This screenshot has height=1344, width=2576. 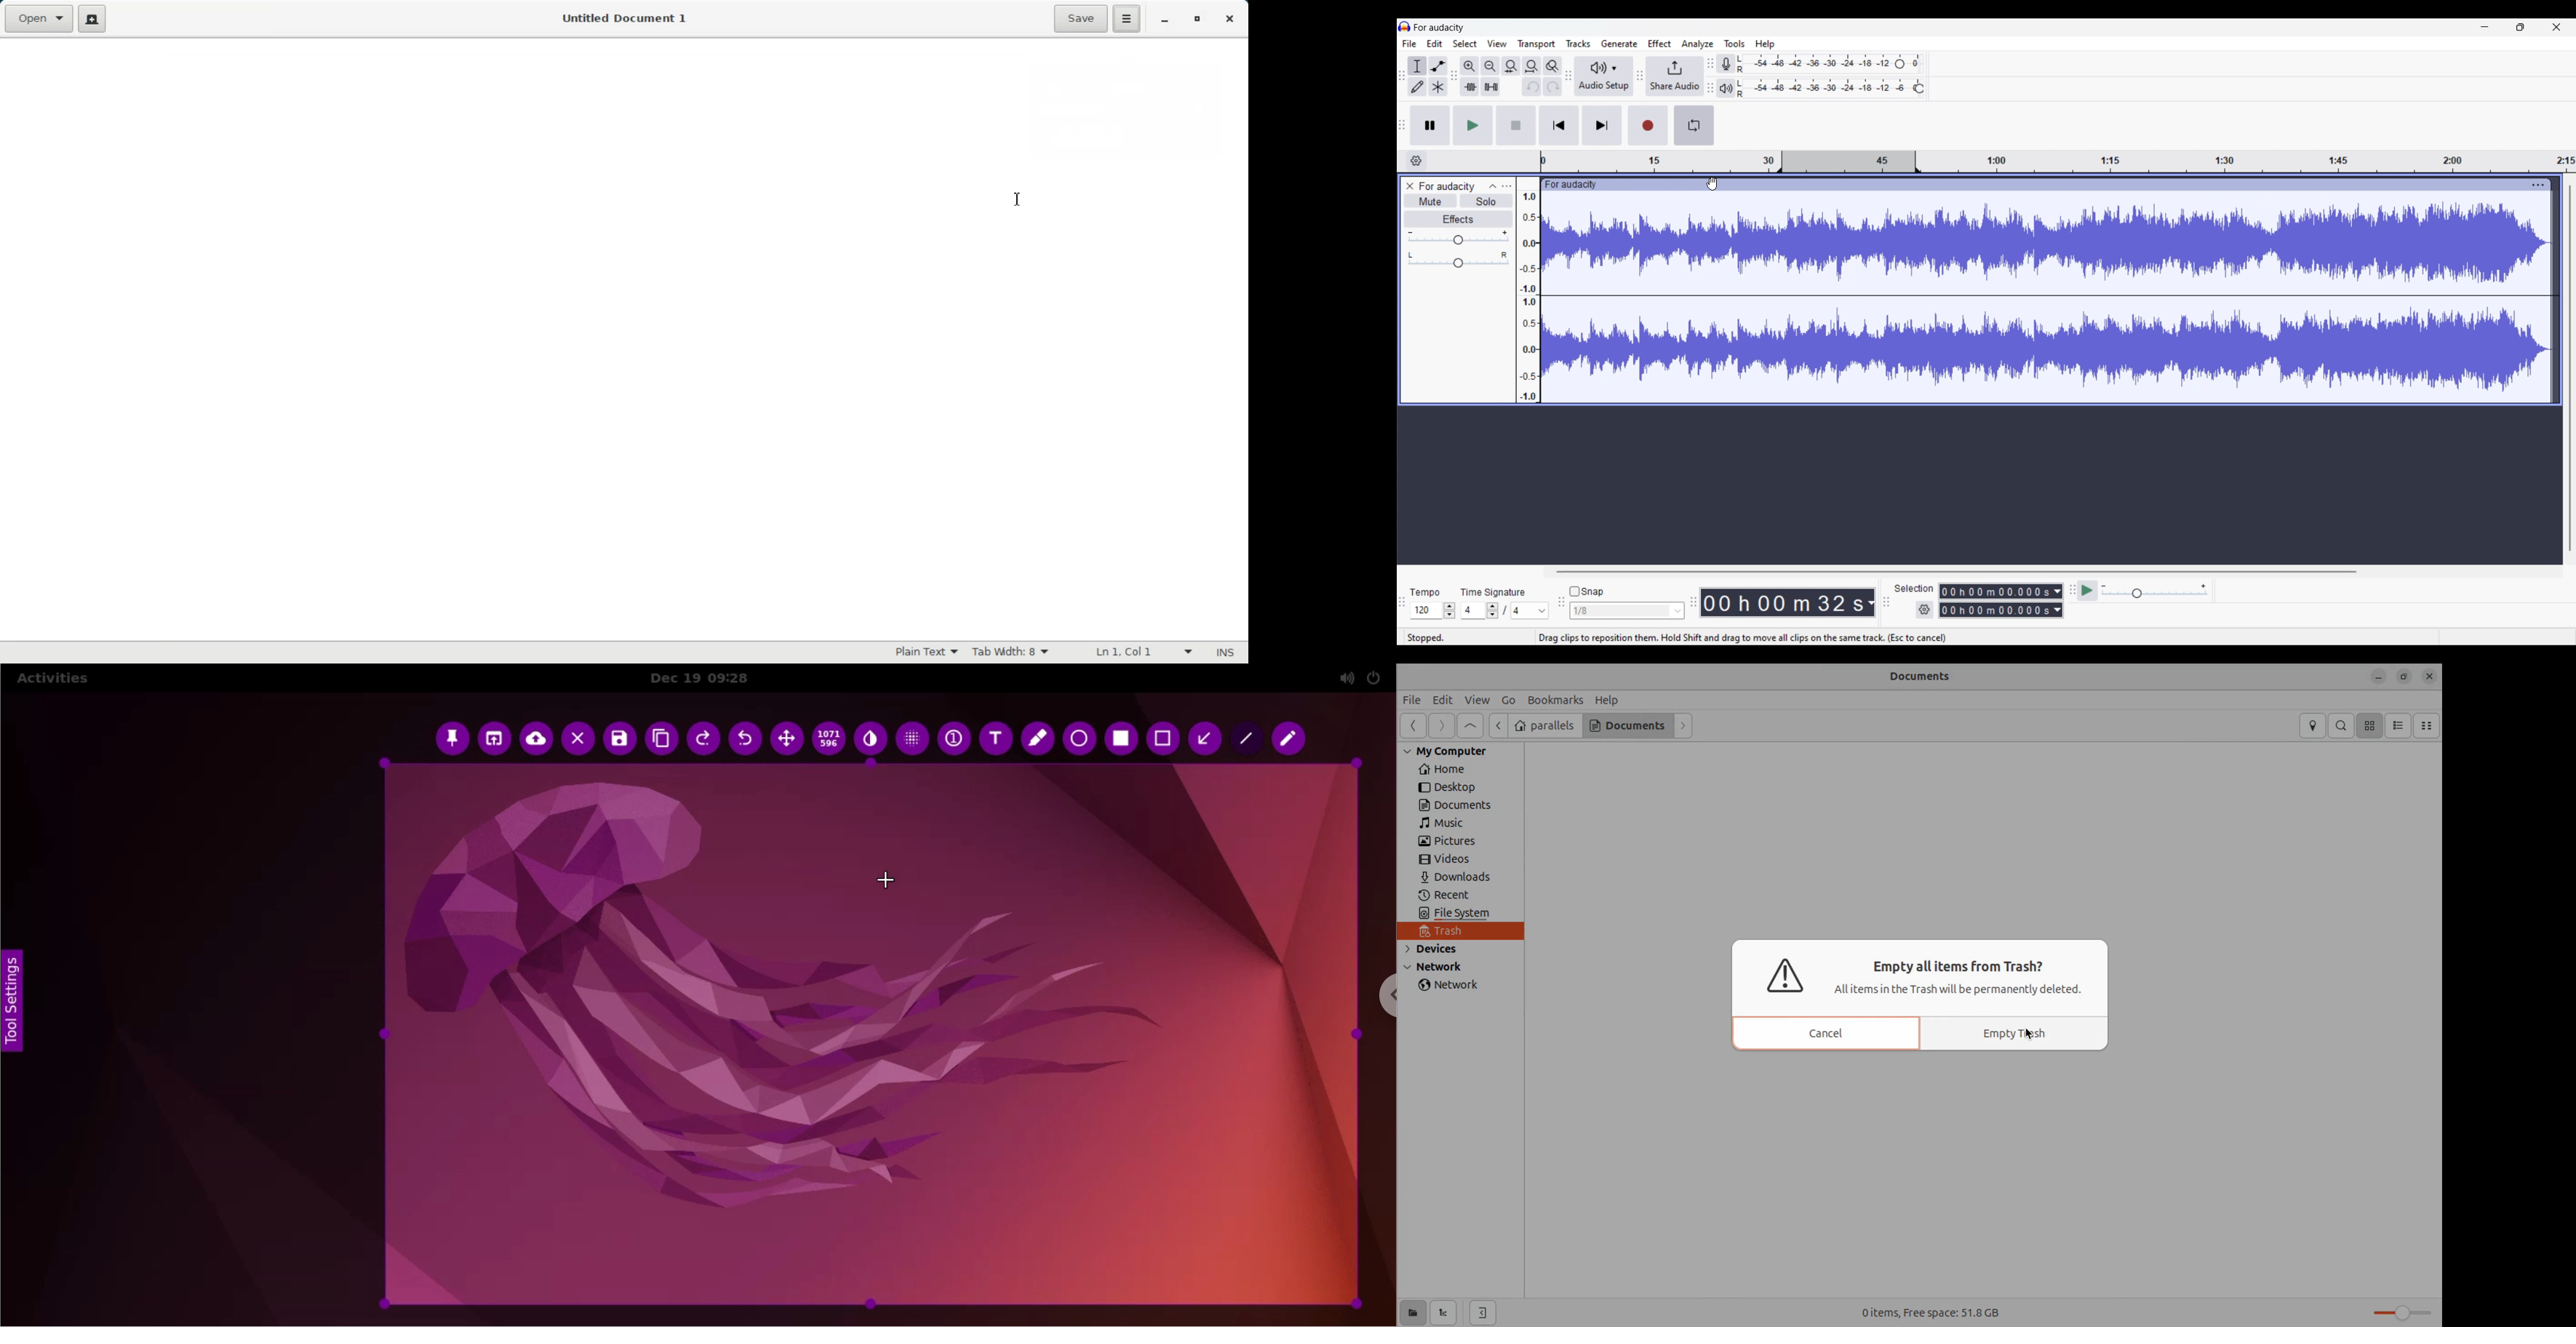 What do you see at coordinates (1528, 297) in the screenshot?
I see `Scale to see track intensity` at bounding box center [1528, 297].